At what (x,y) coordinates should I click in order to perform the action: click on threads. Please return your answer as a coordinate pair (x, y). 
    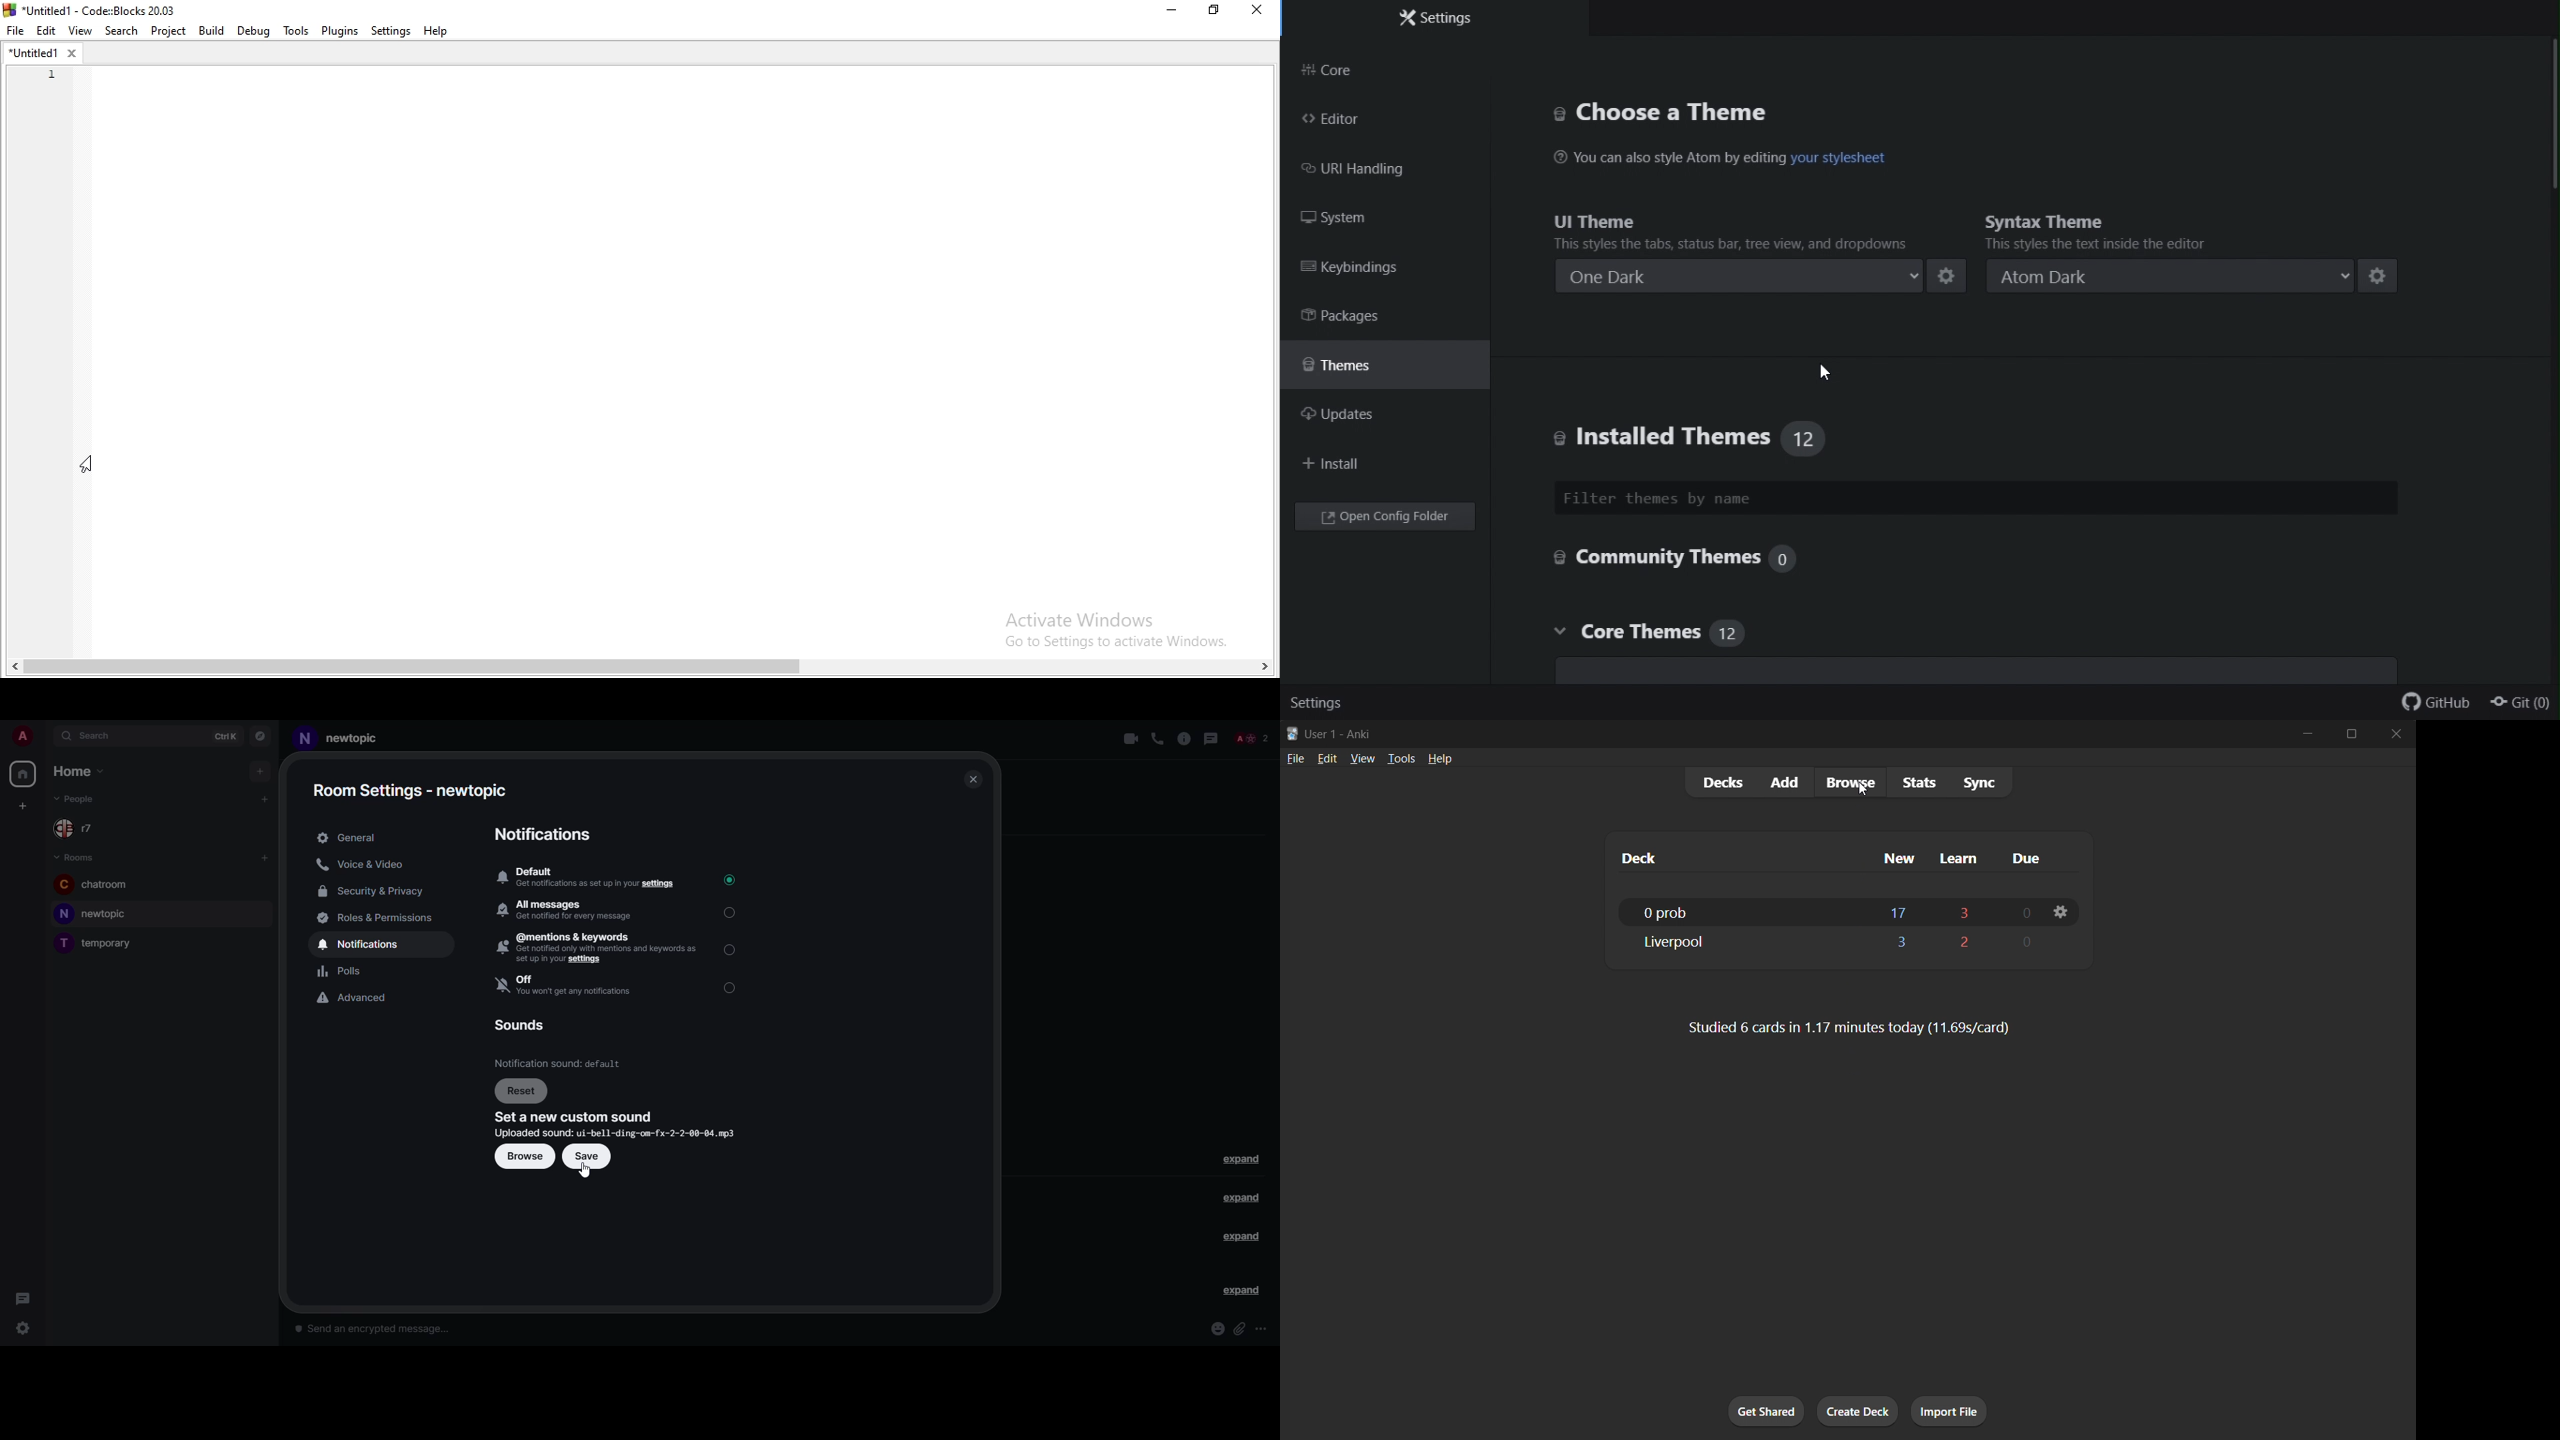
    Looking at the image, I should click on (1211, 738).